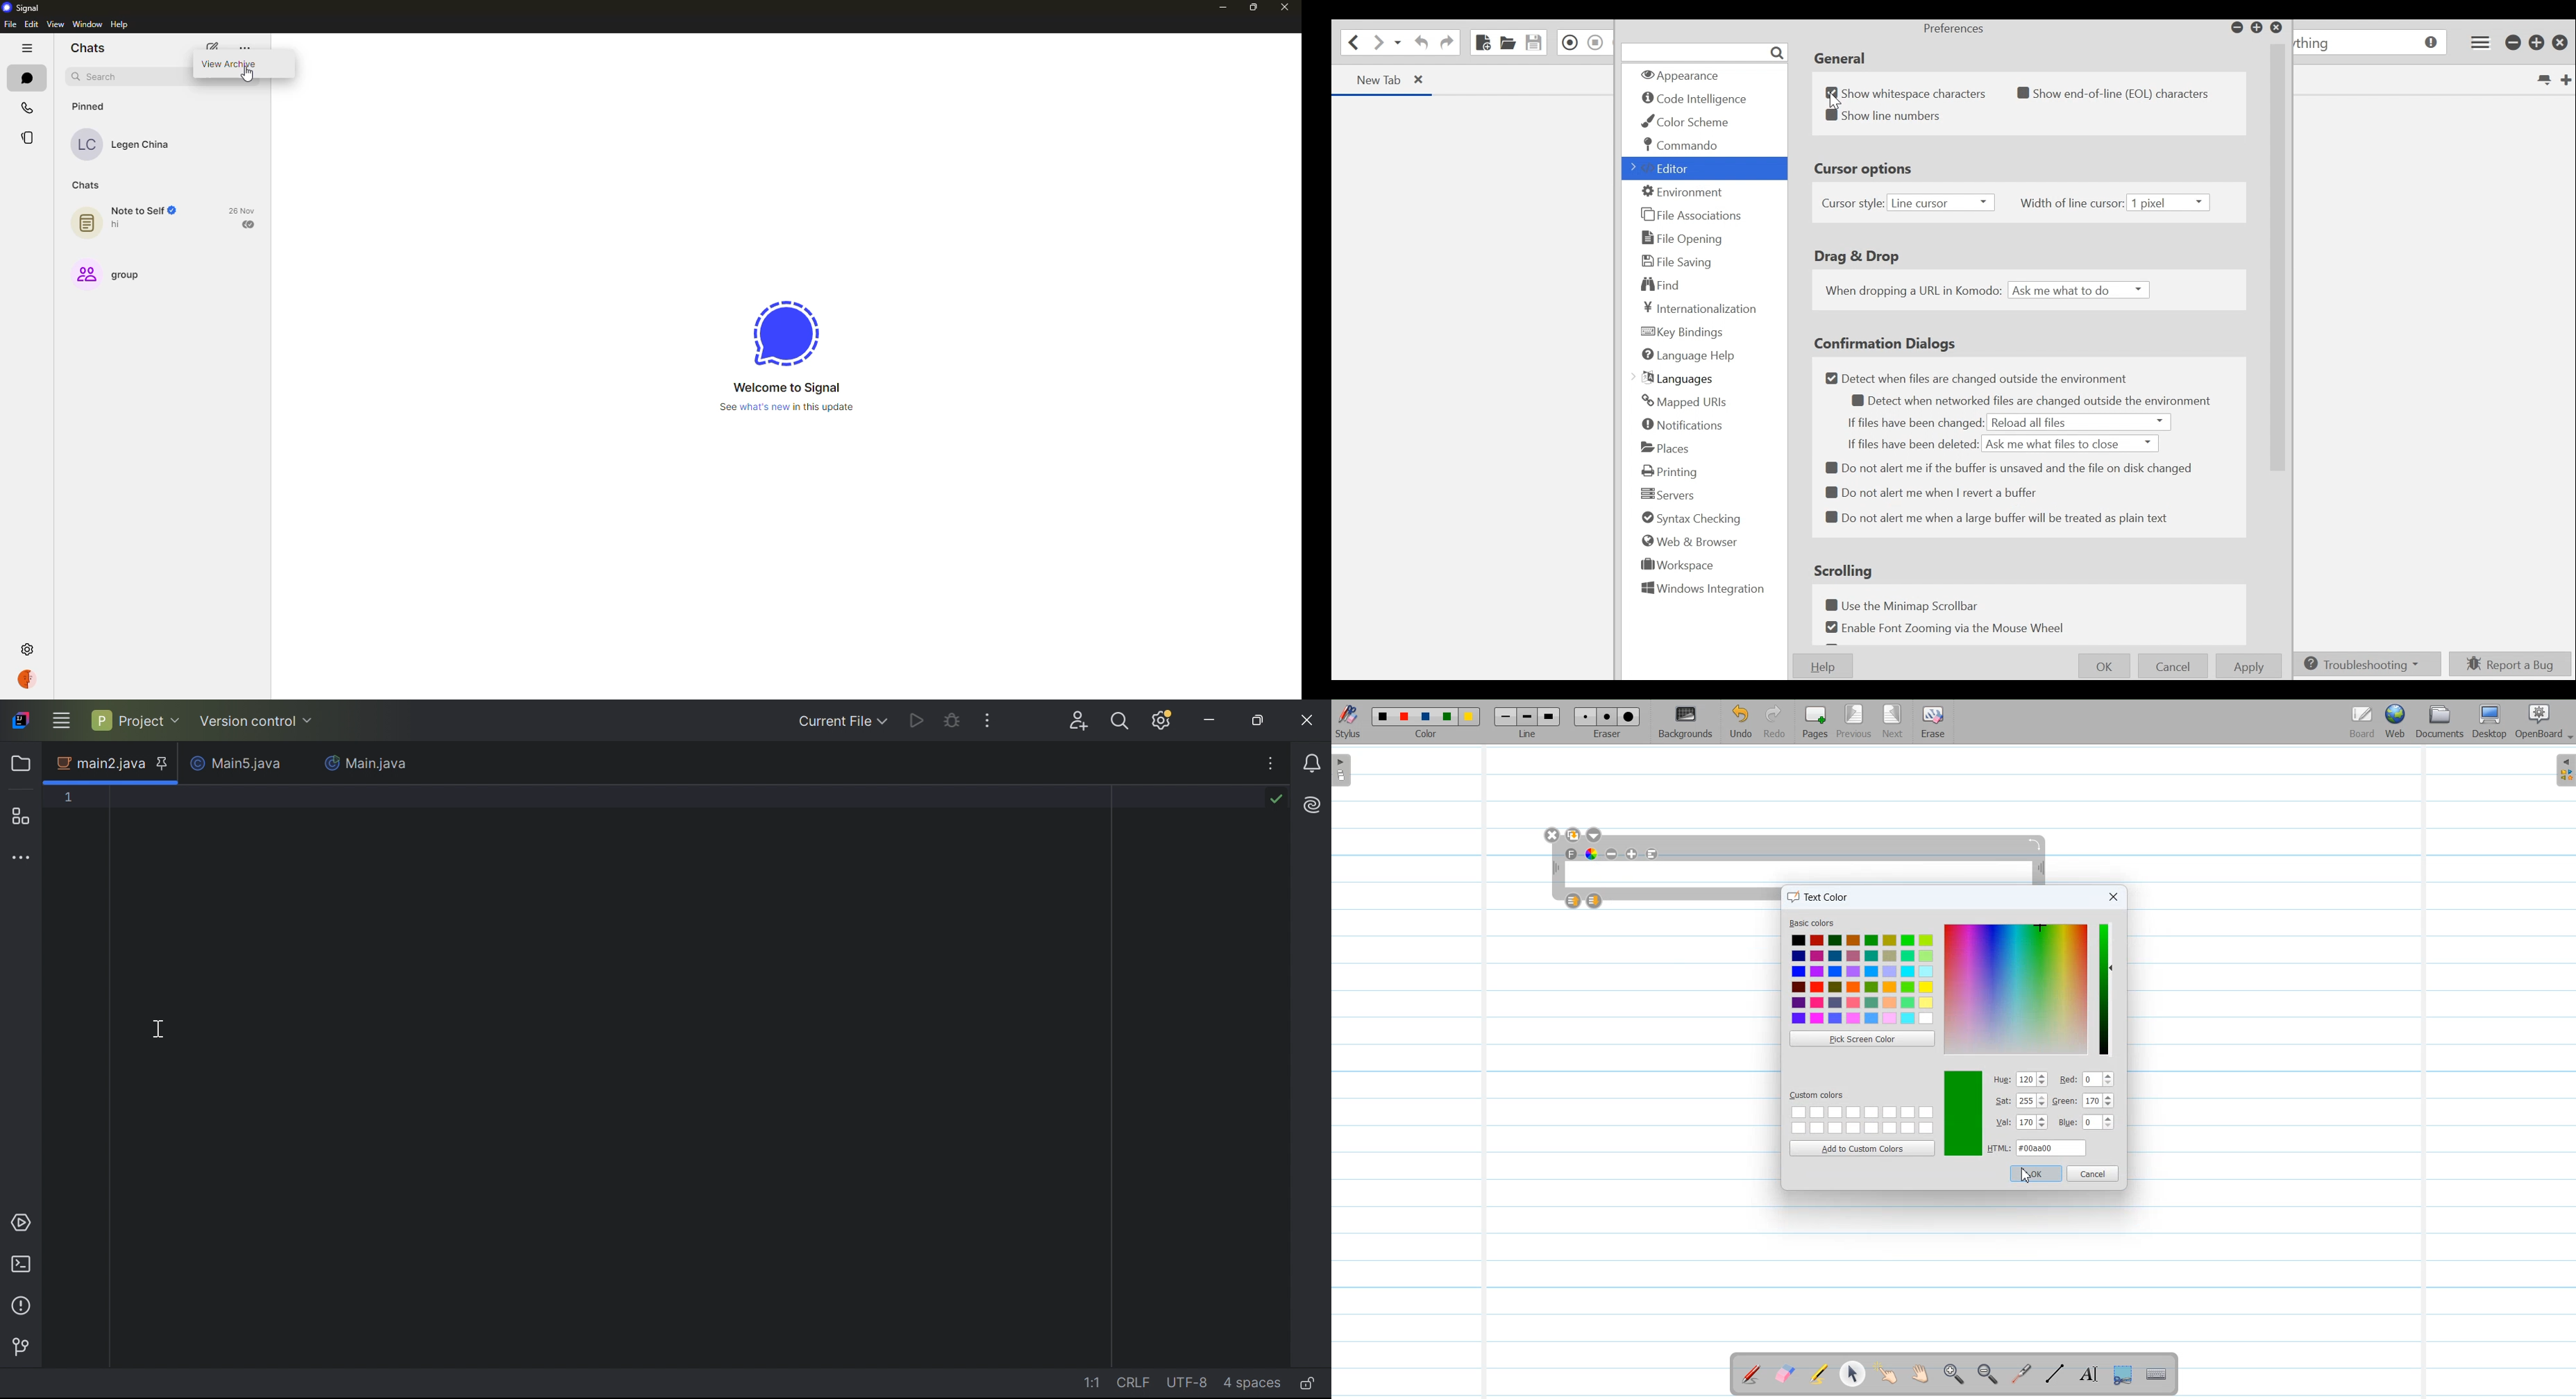  I want to click on Run, so click(917, 721).